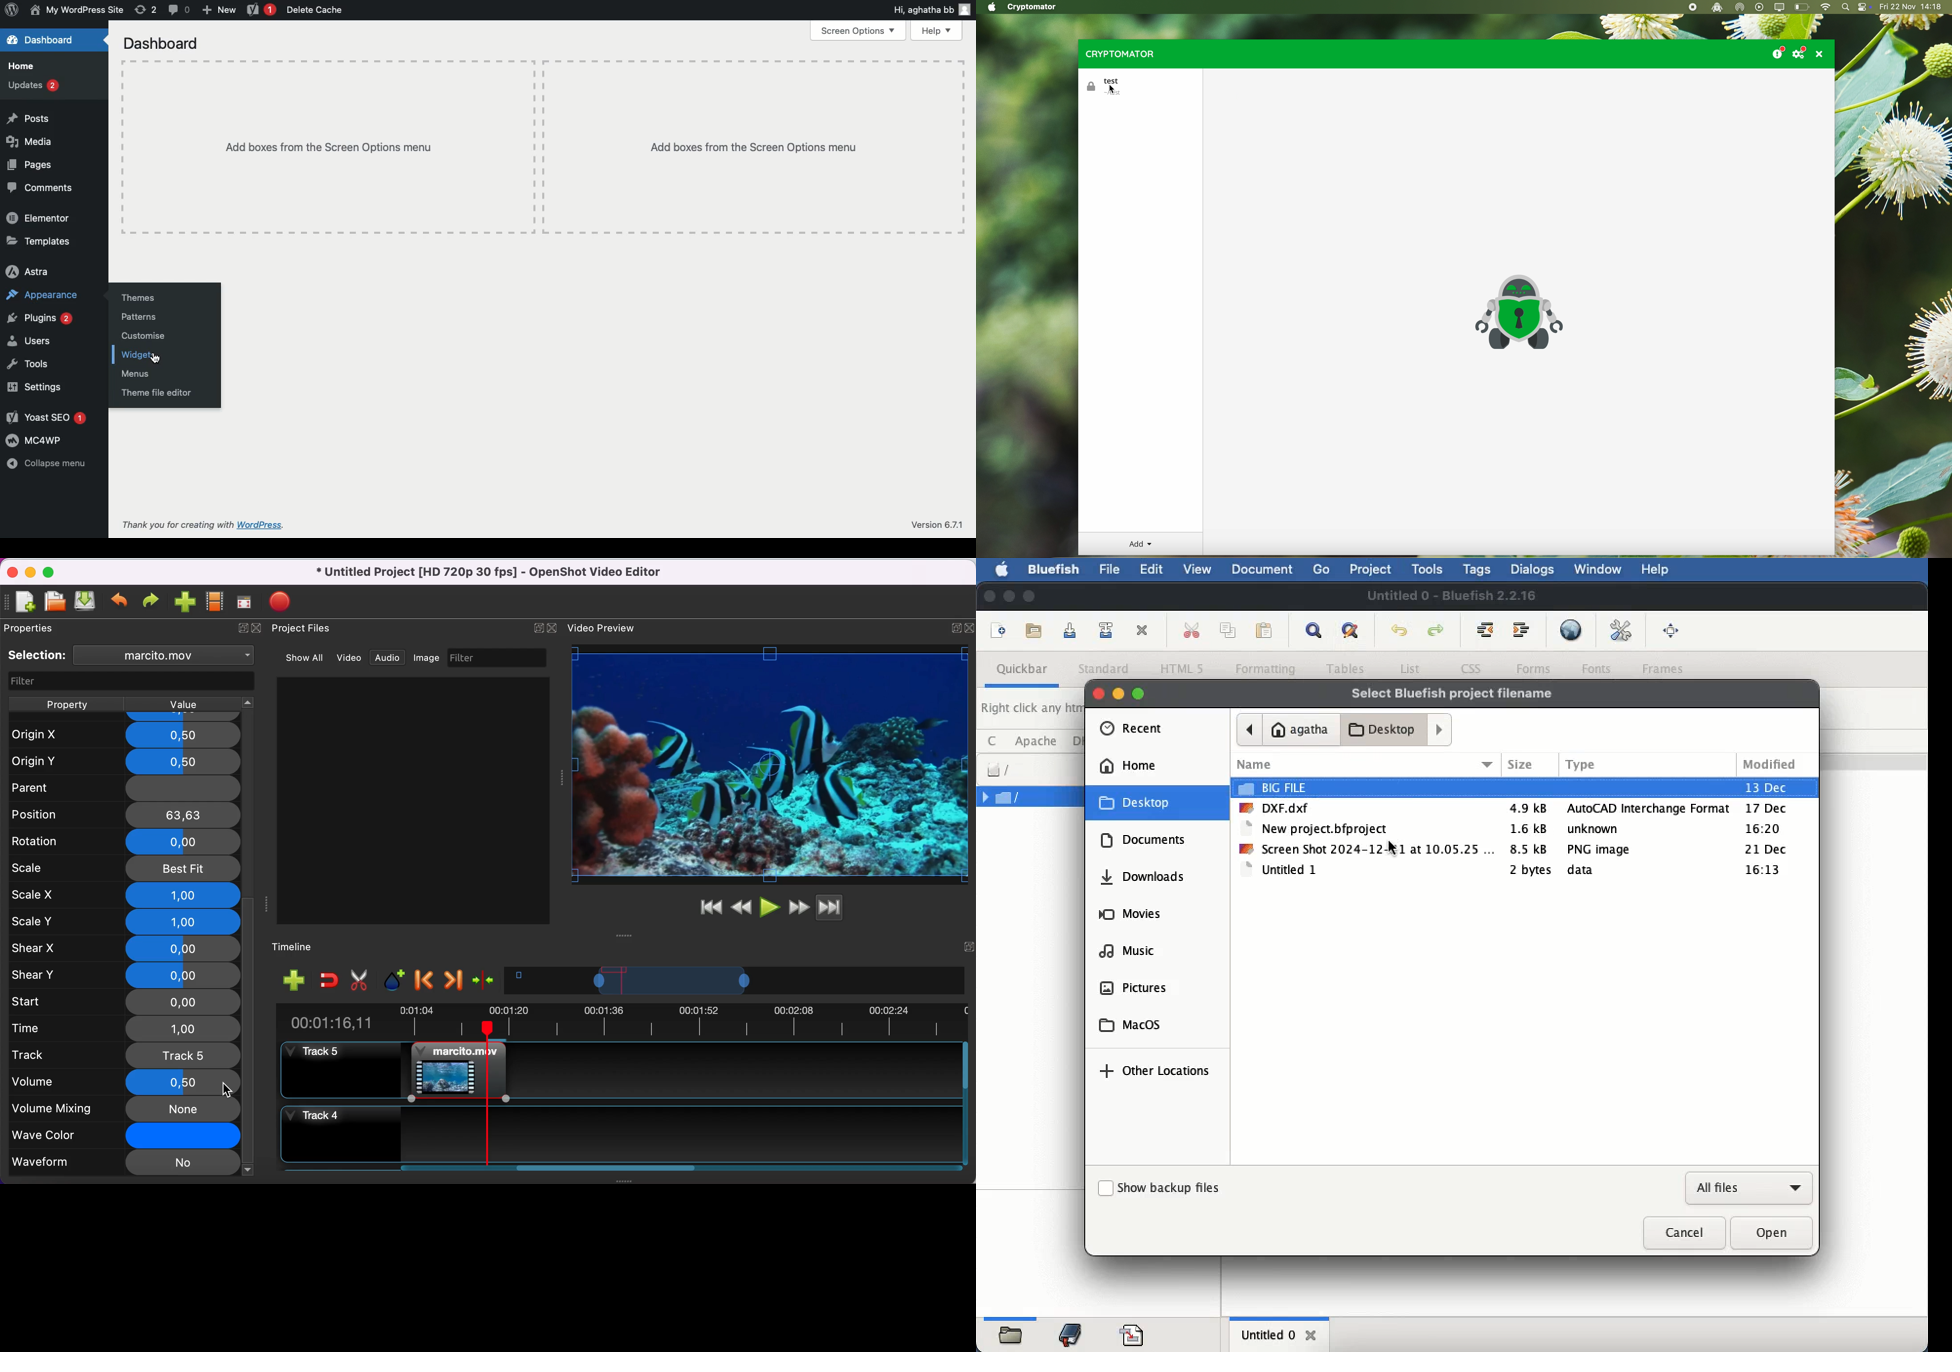 The image size is (1960, 1372). I want to click on Customize, so click(146, 337).